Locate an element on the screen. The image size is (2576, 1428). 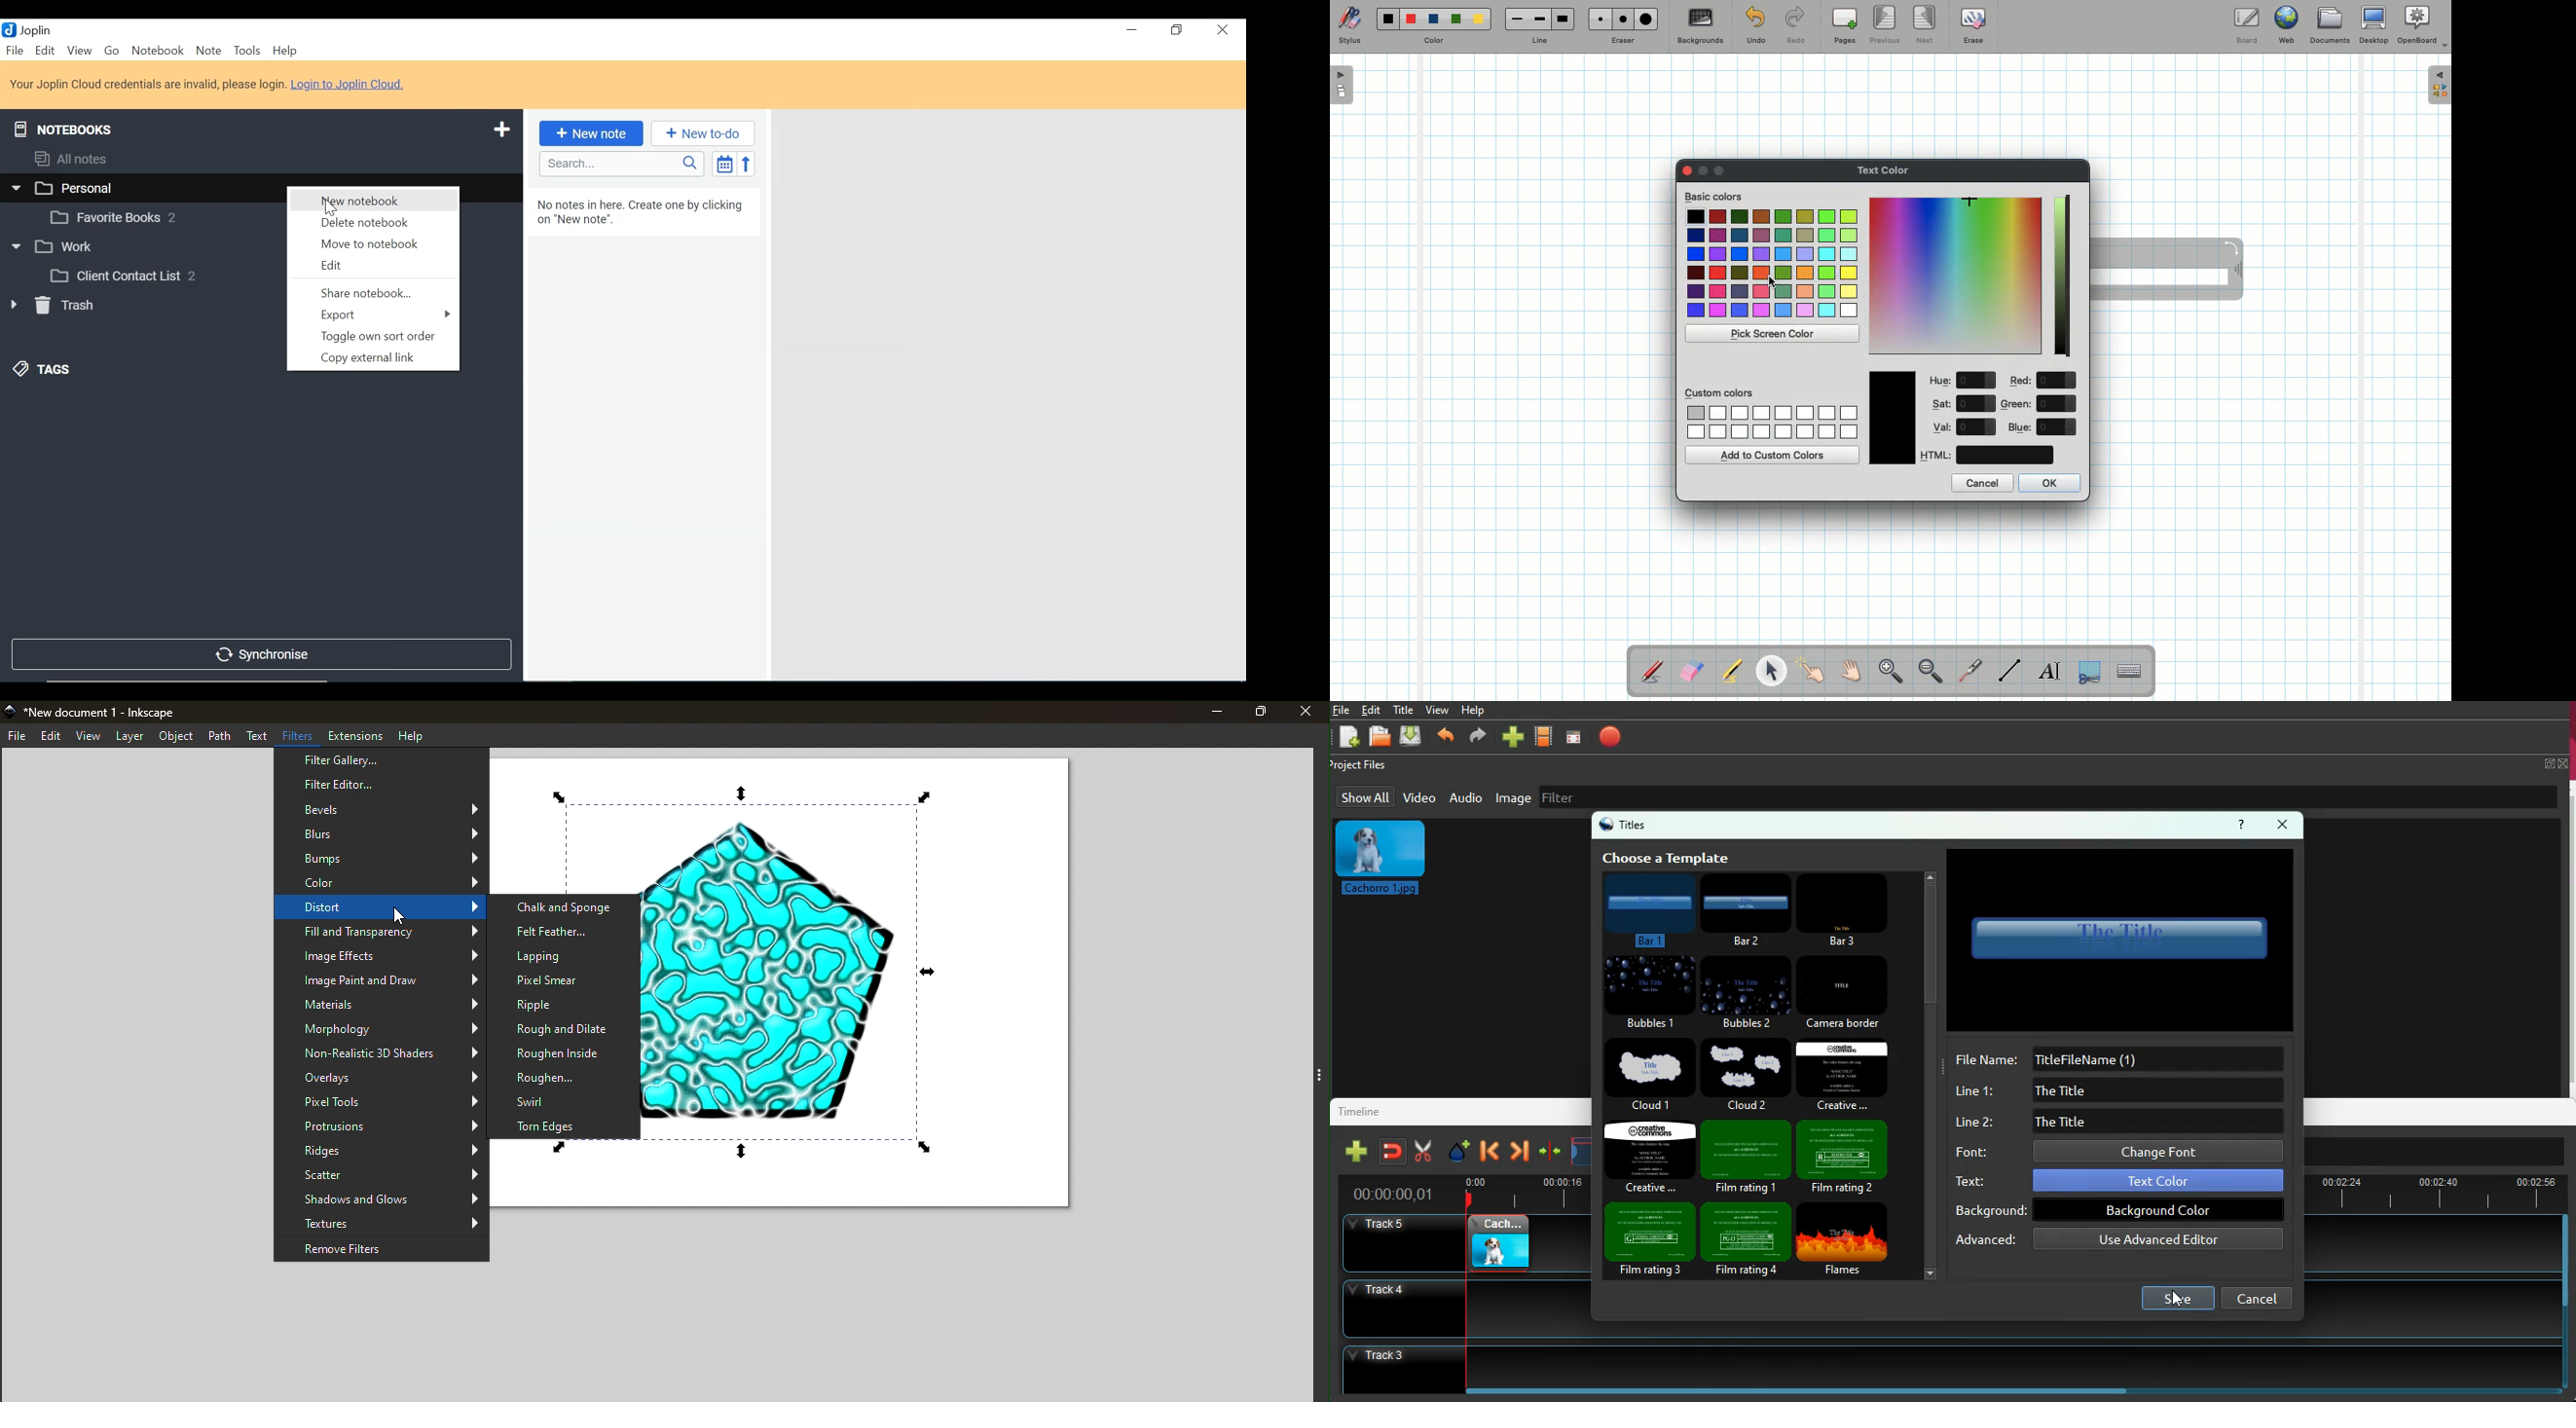
 is located at coordinates (1395, 1243).